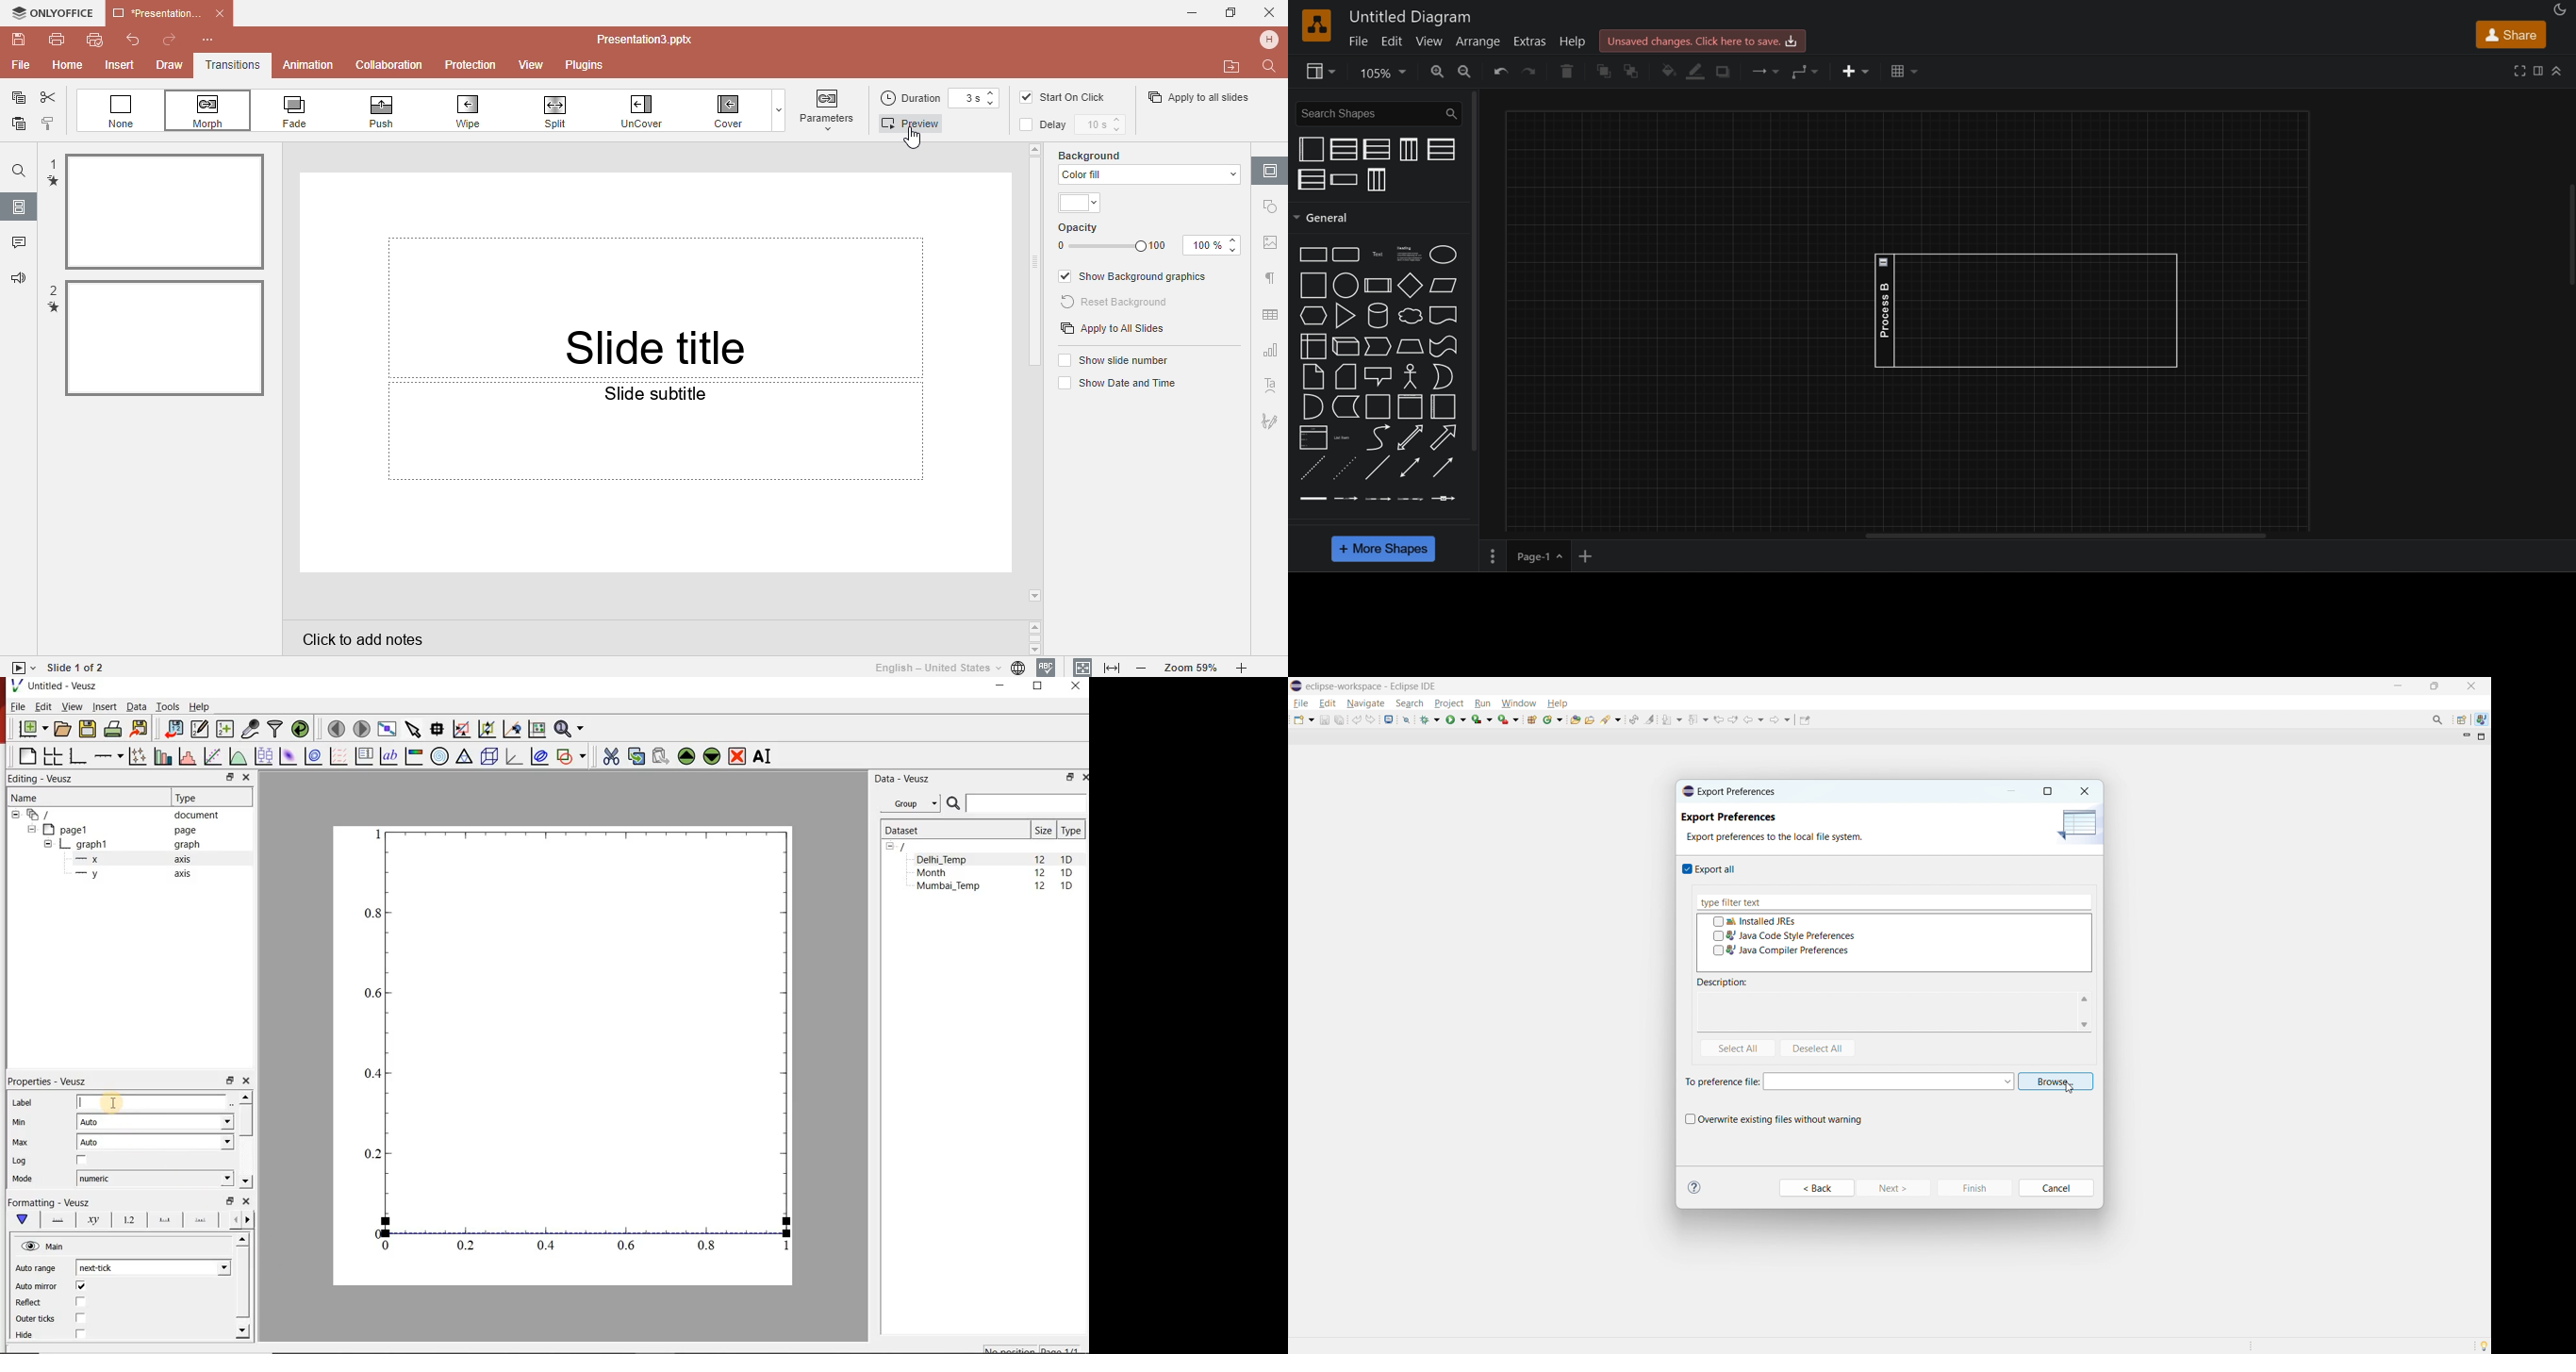  Describe the element at coordinates (1269, 353) in the screenshot. I see `Chart setting` at that location.